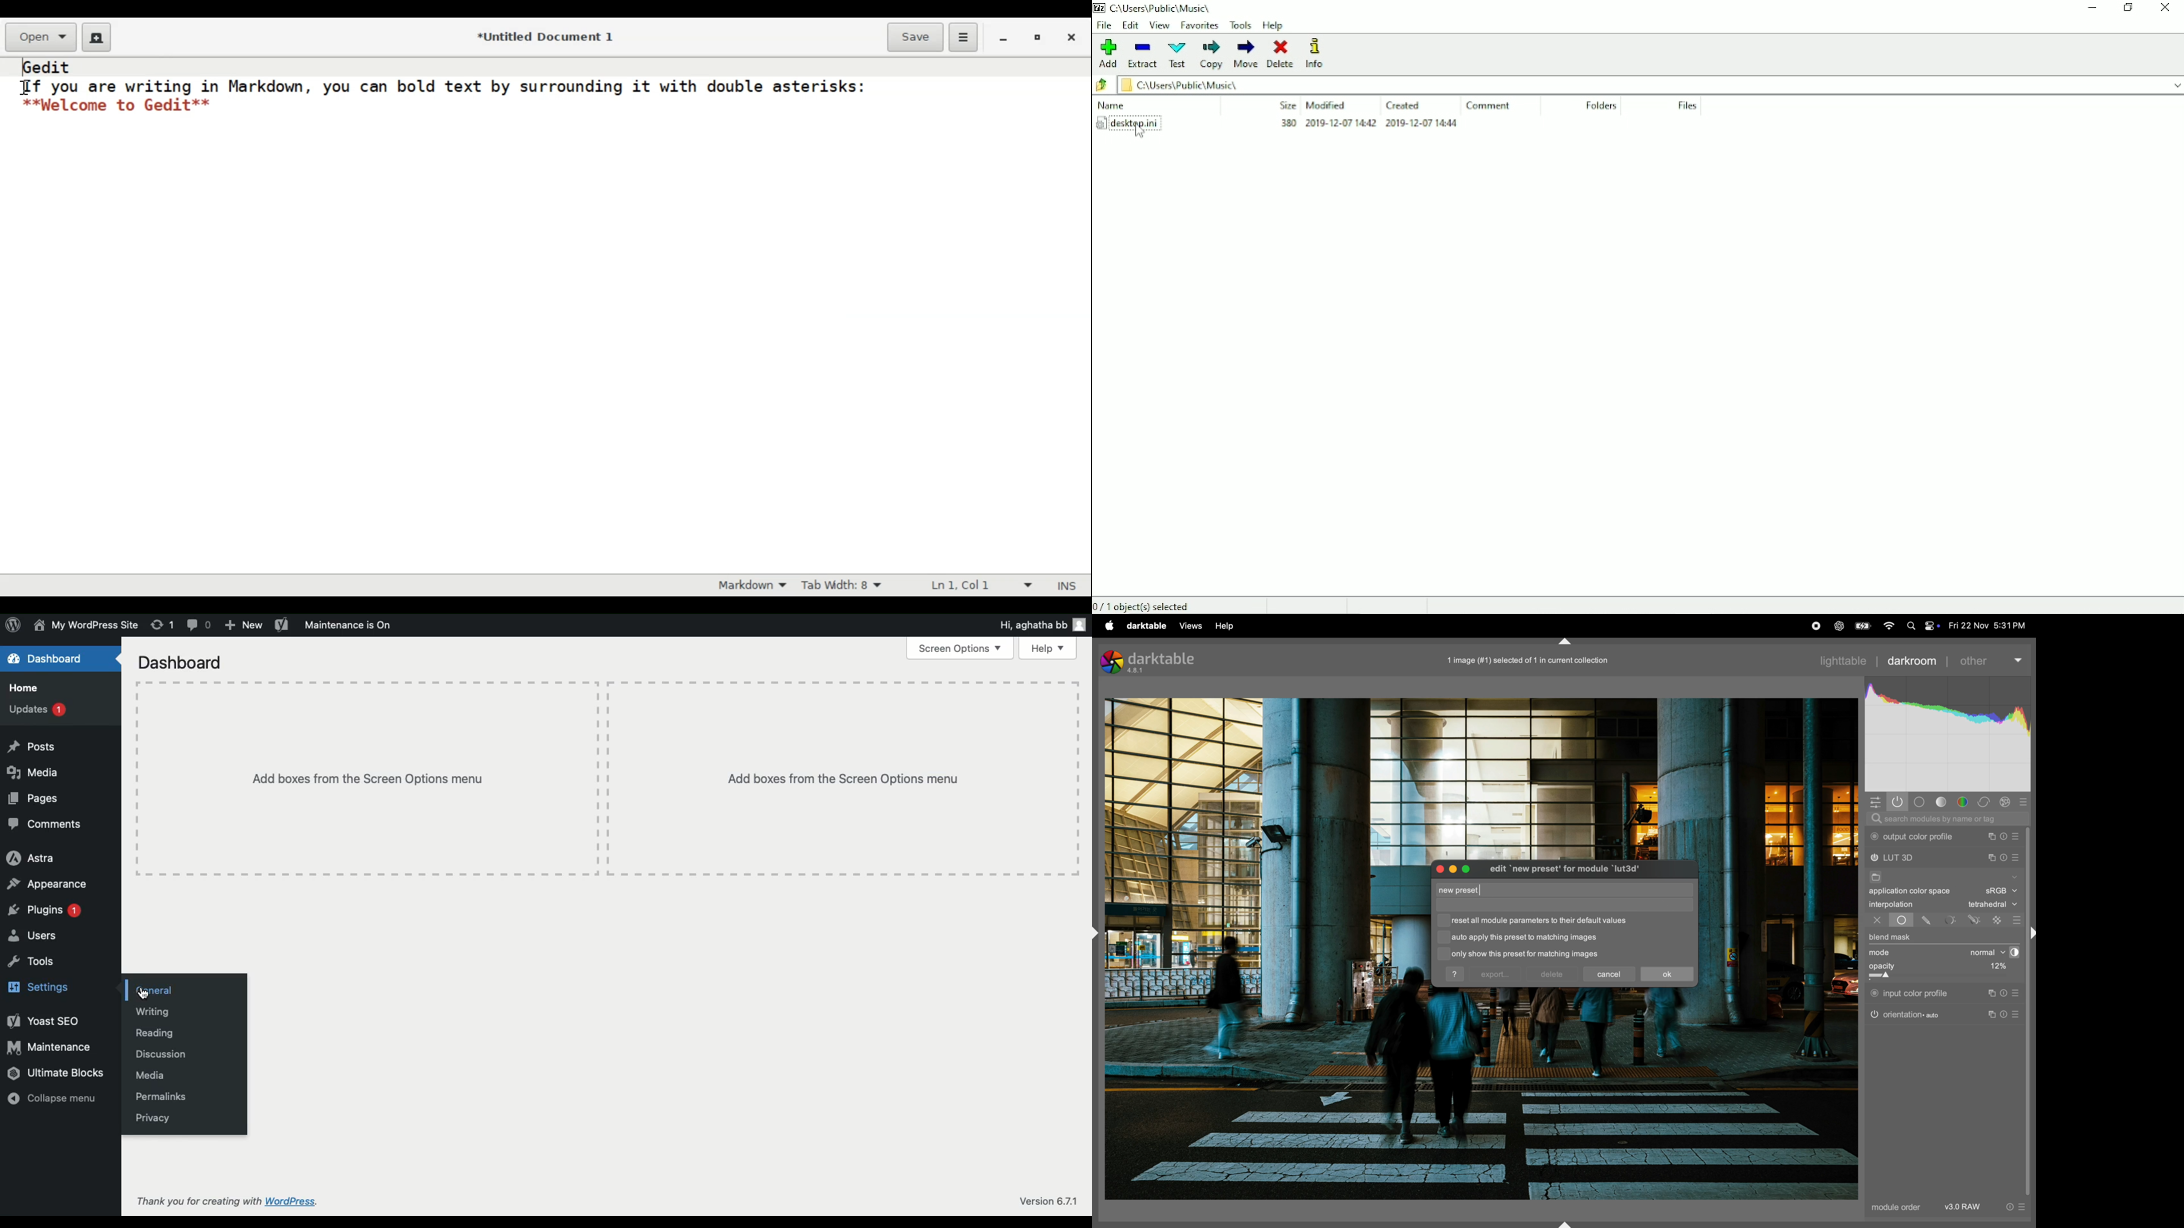  What do you see at coordinates (163, 625) in the screenshot?
I see `Revision` at bounding box center [163, 625].